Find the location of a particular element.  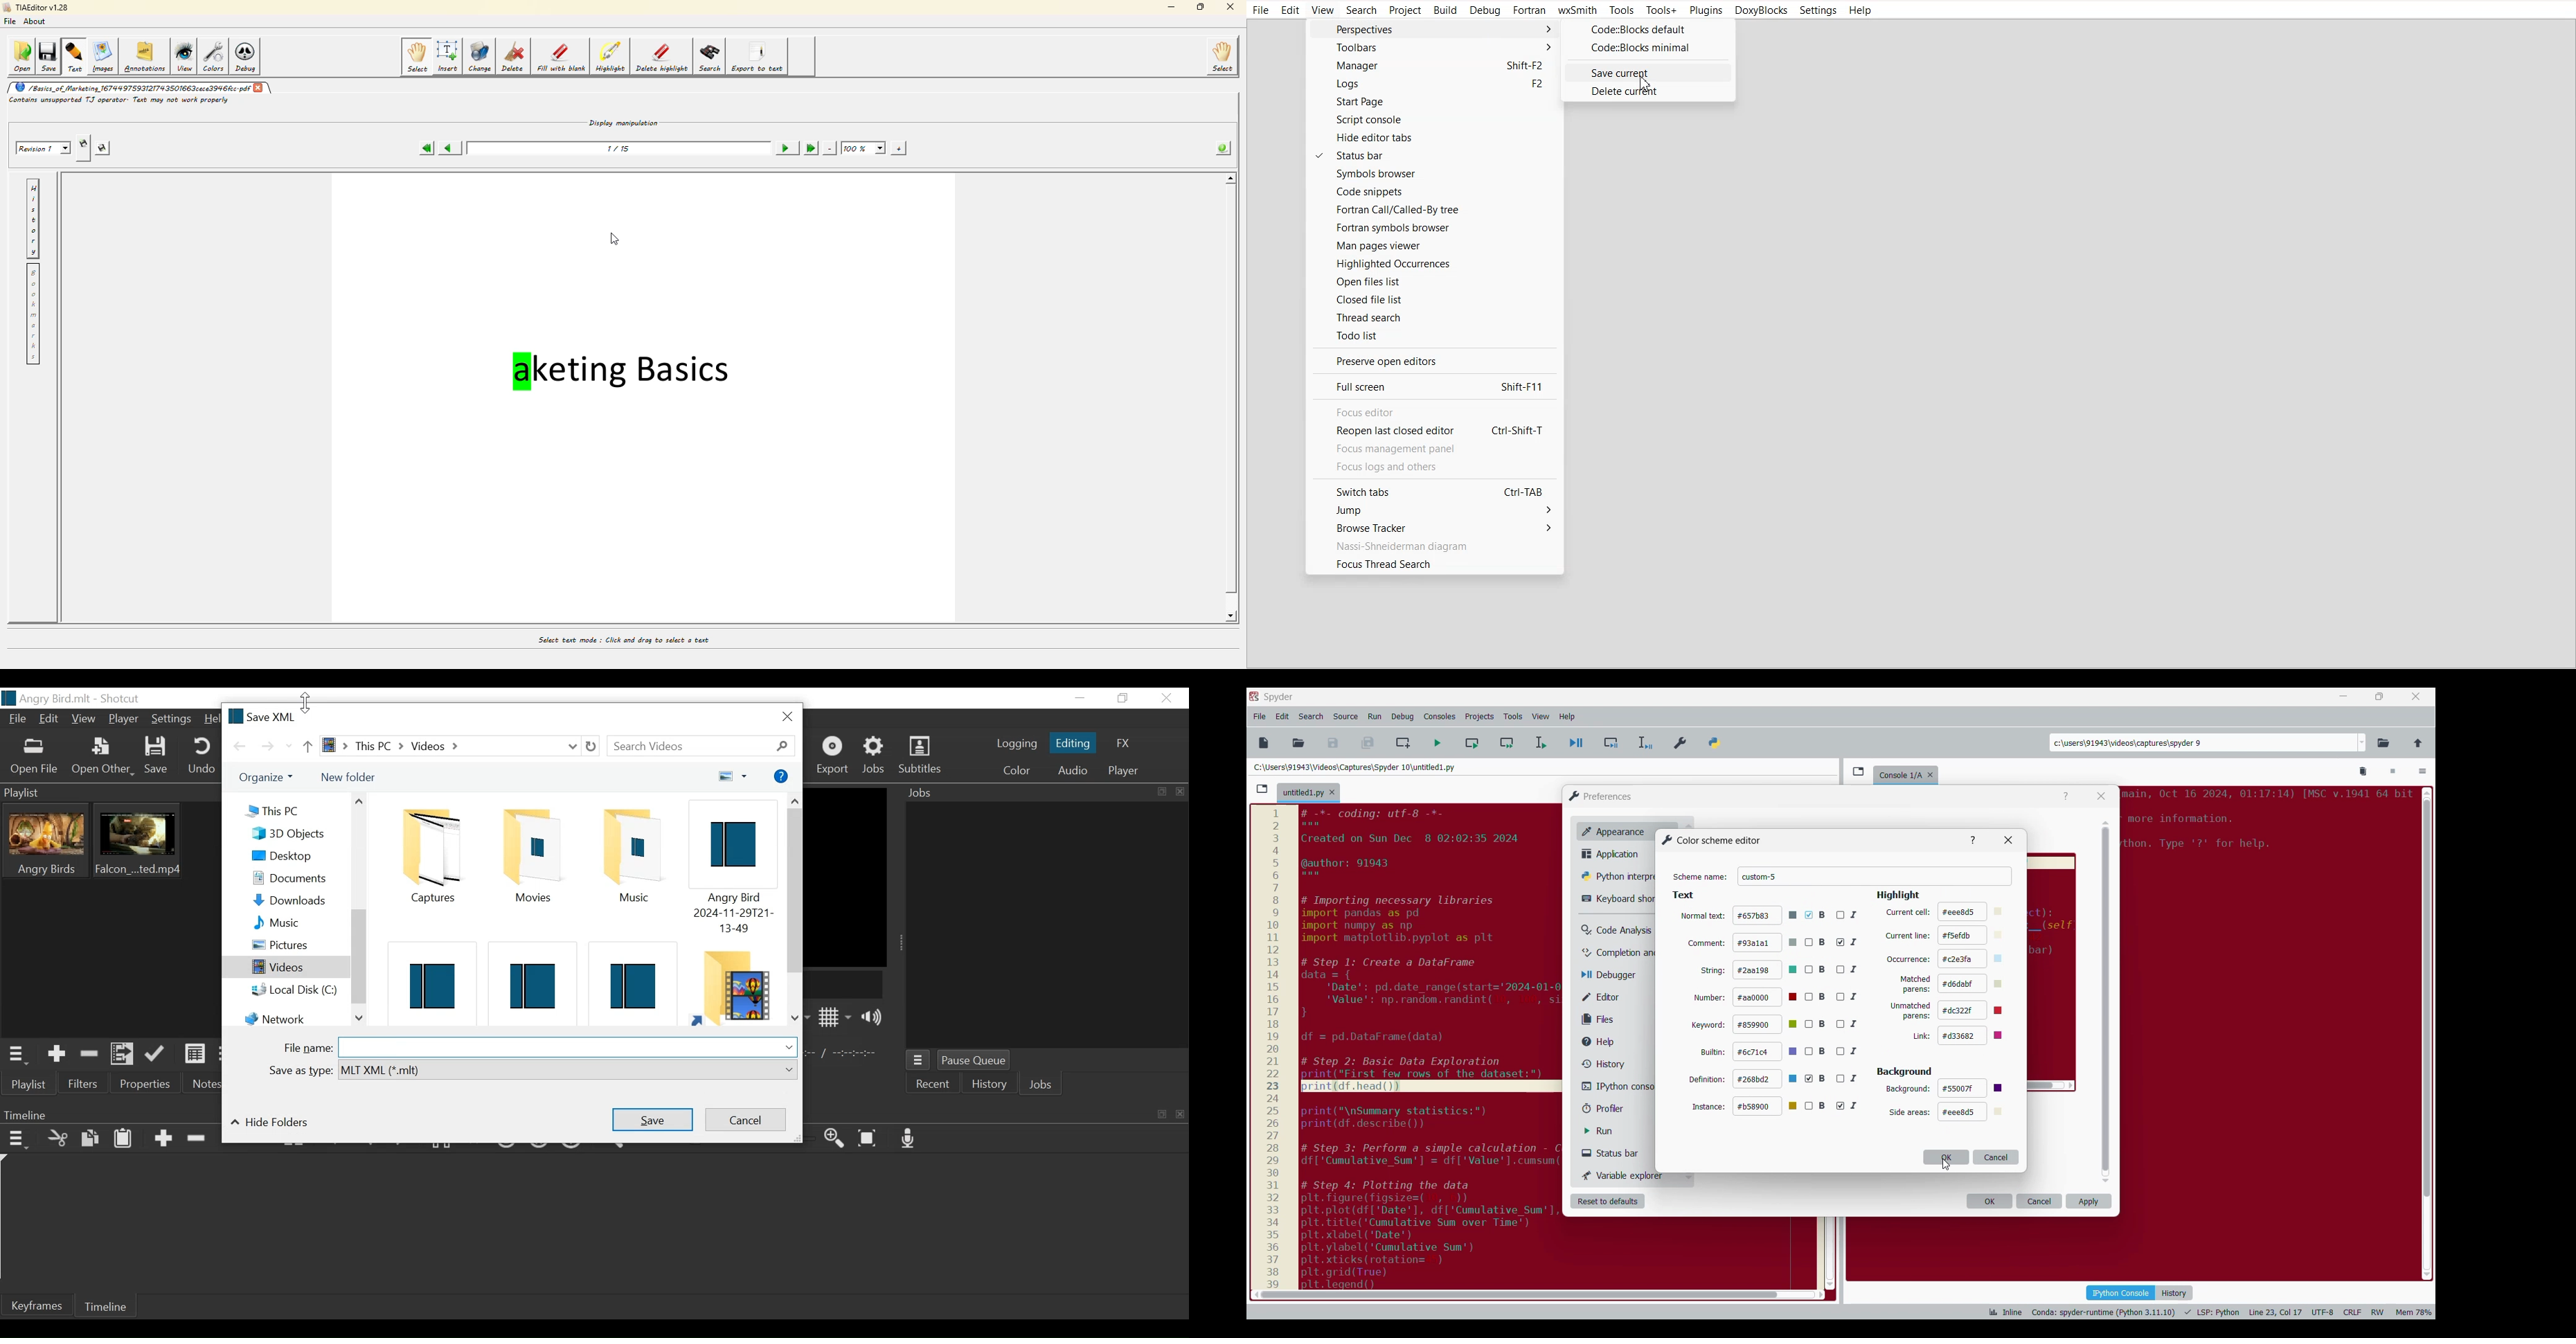

Fortran symbols browser is located at coordinates (1433, 228).